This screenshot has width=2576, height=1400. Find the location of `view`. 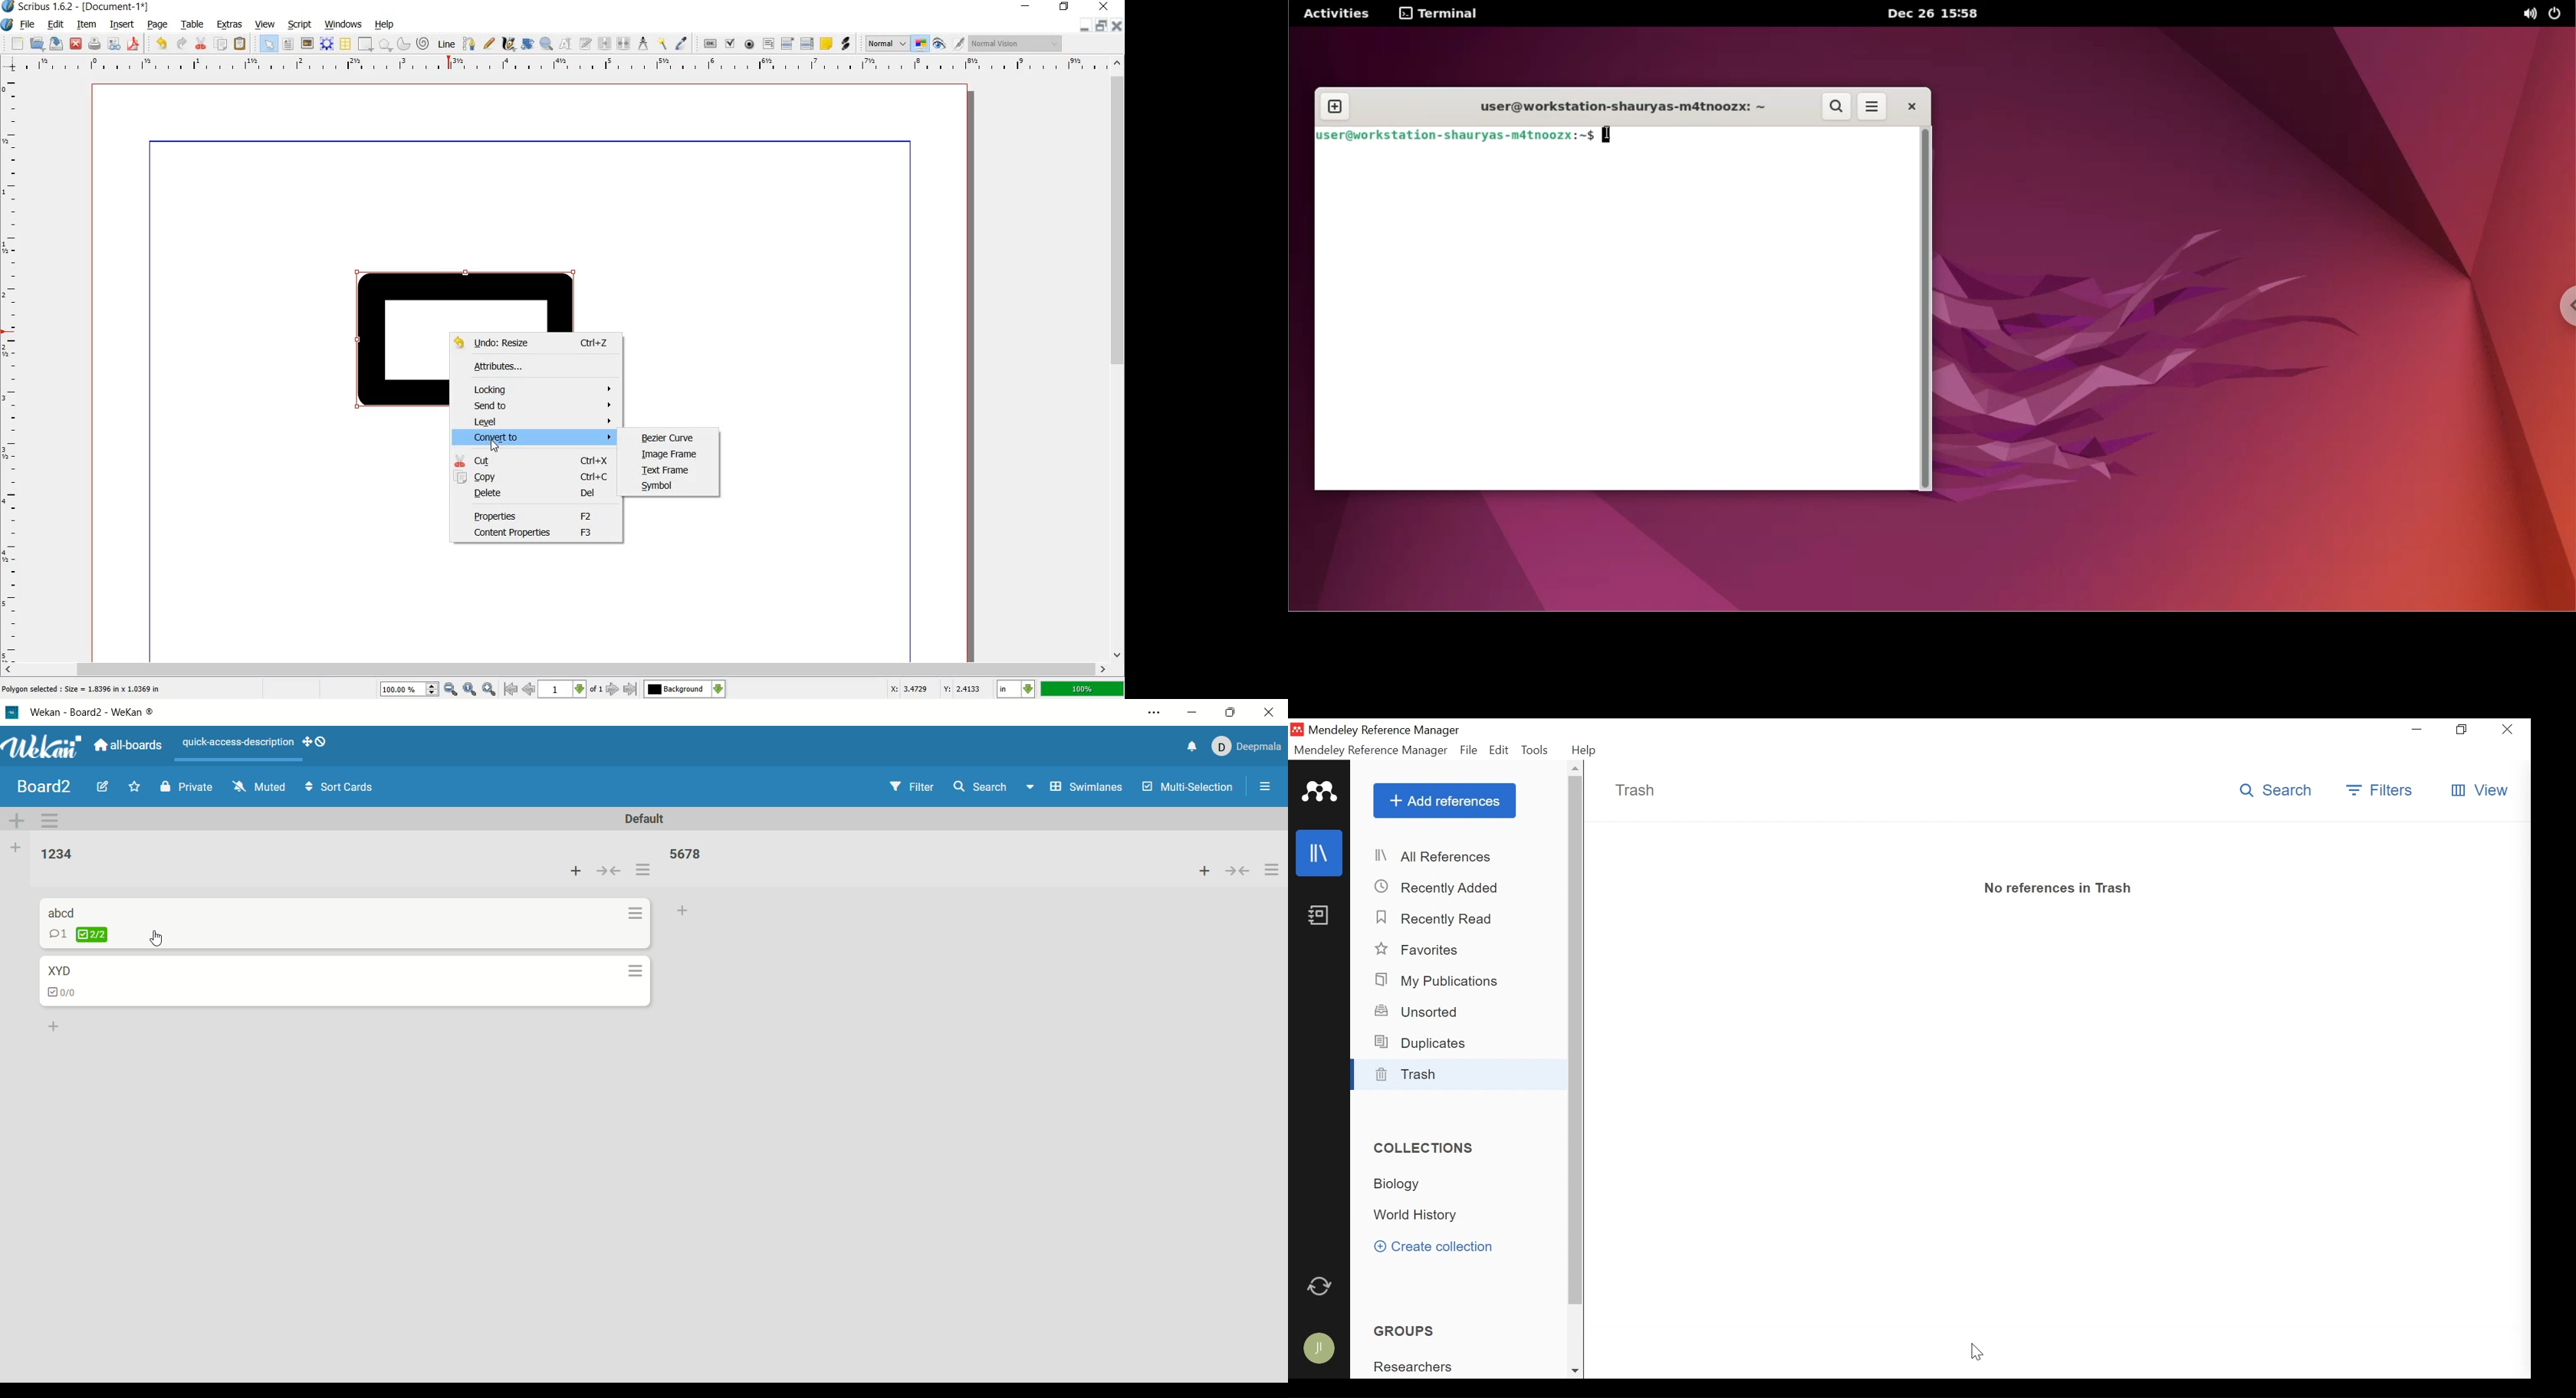

view is located at coordinates (265, 25).